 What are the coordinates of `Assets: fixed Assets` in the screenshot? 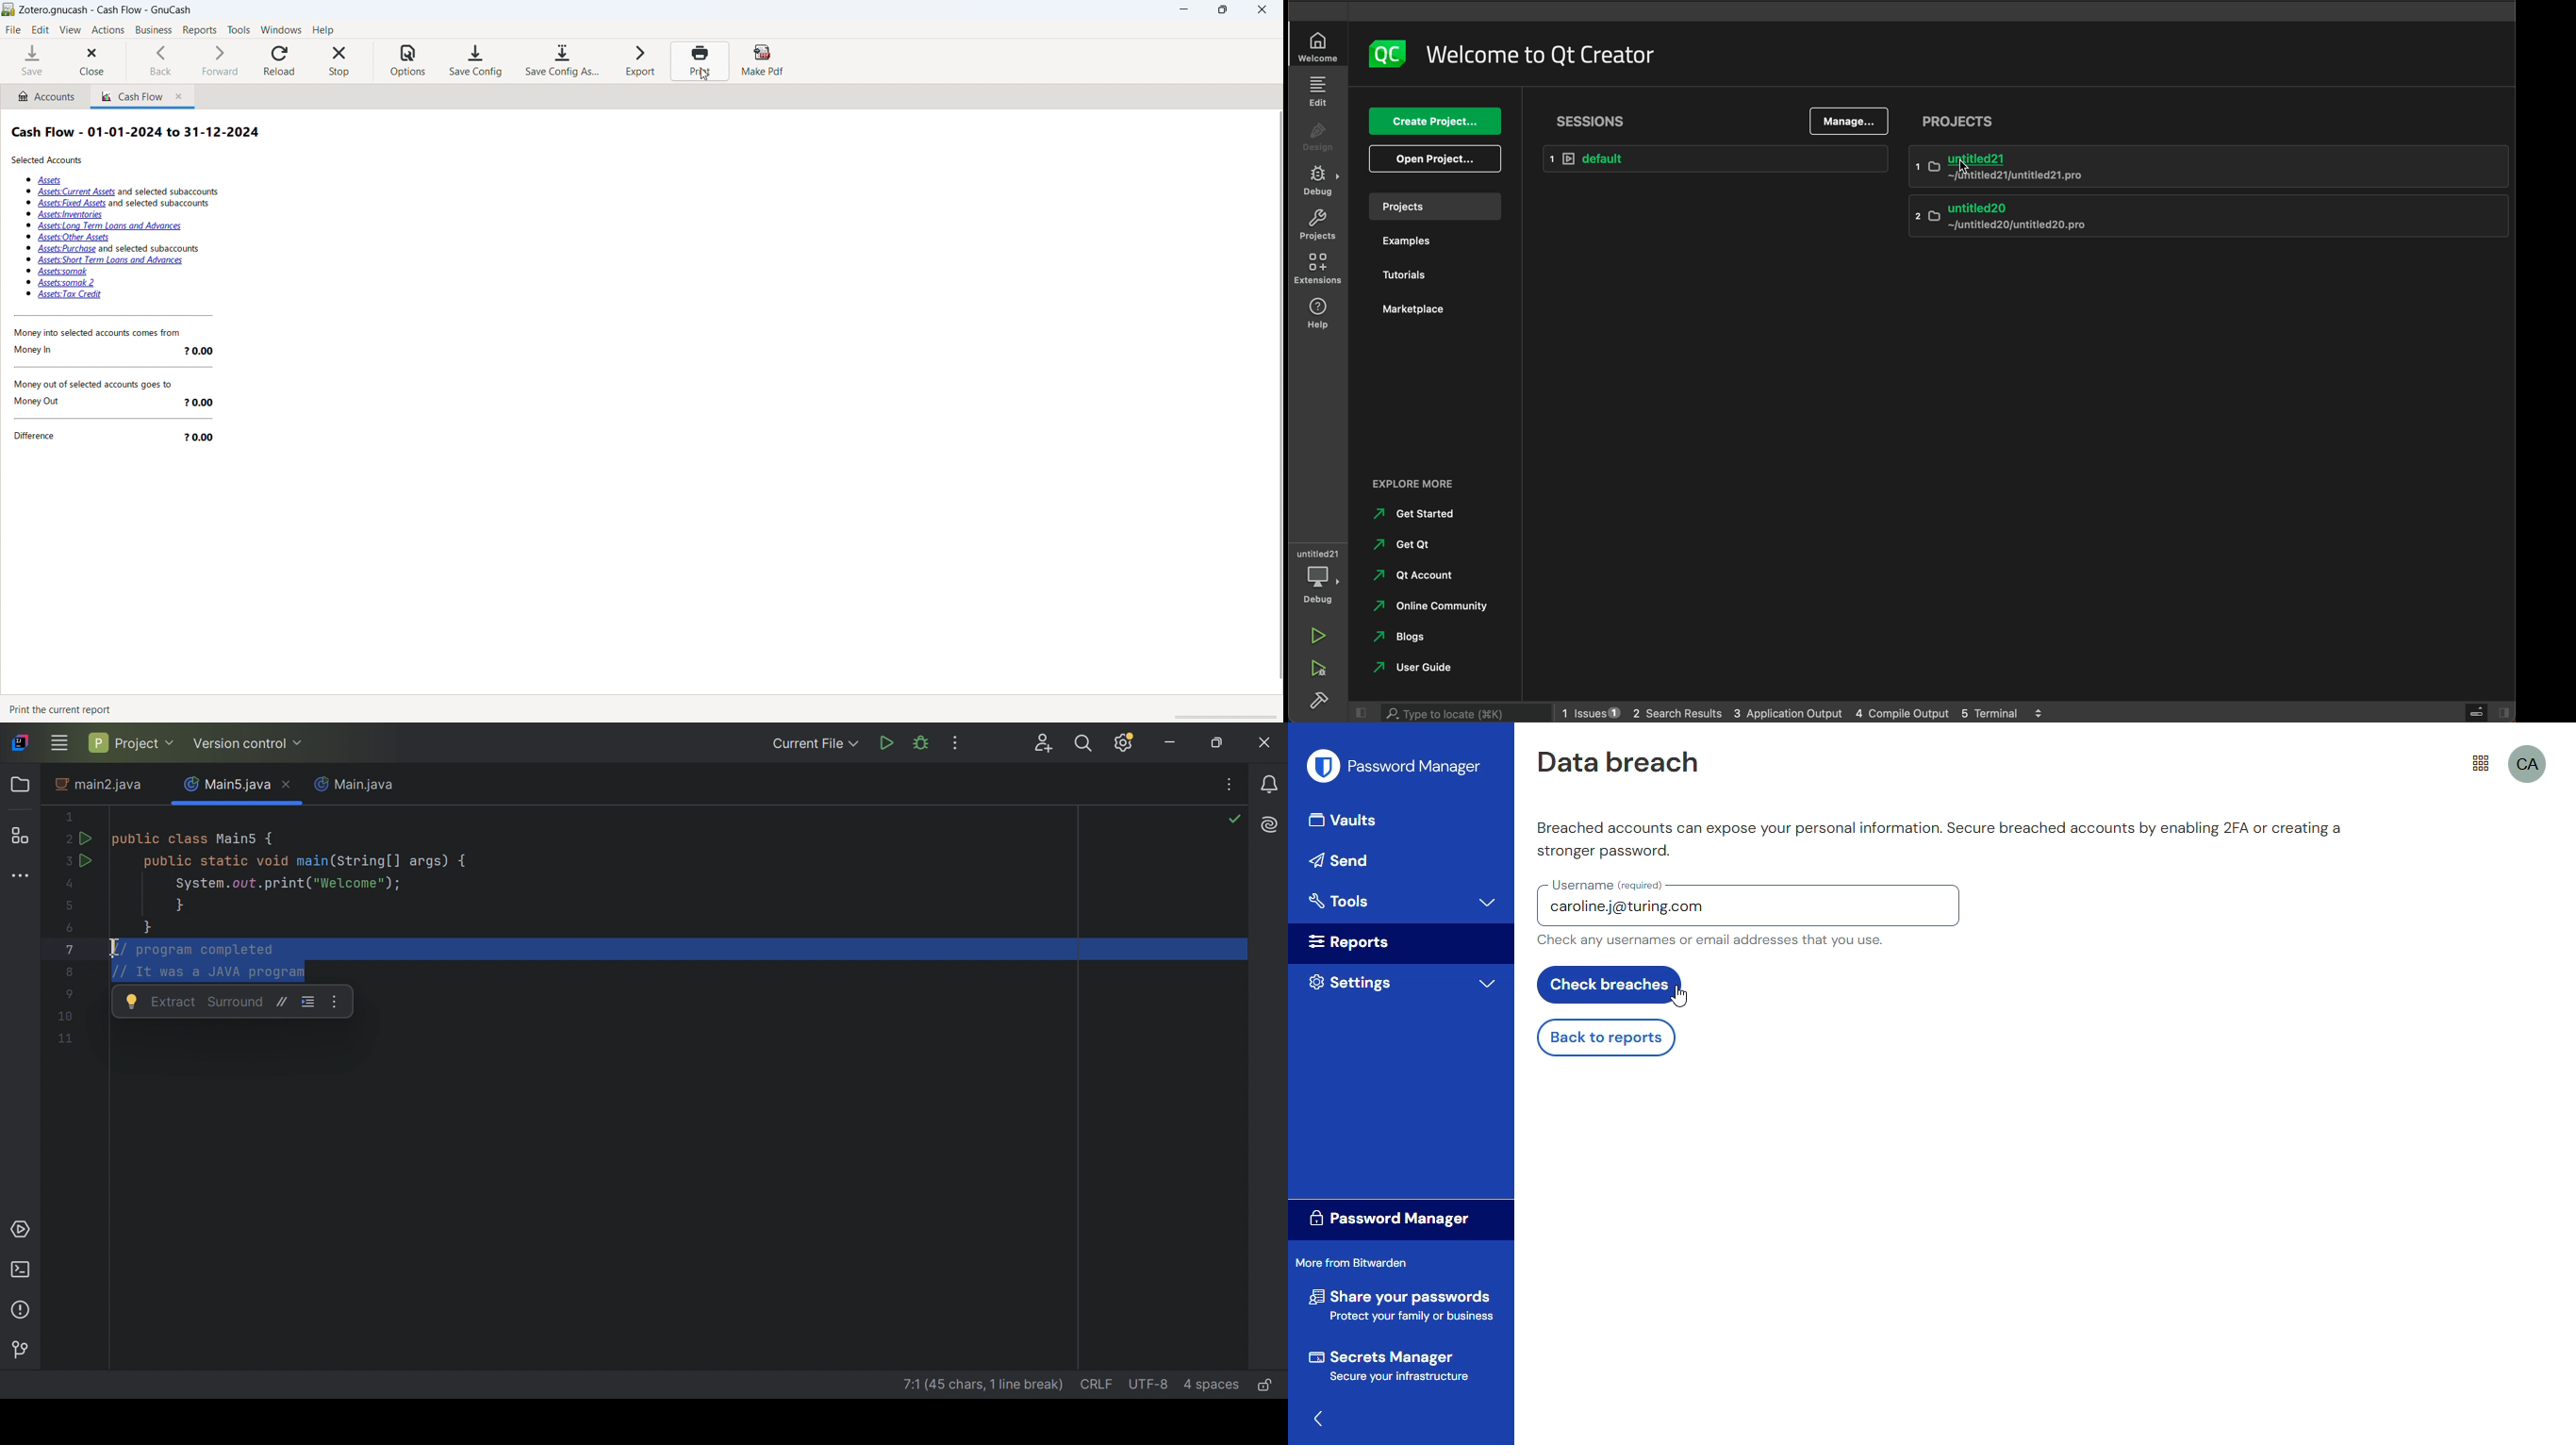 It's located at (128, 203).